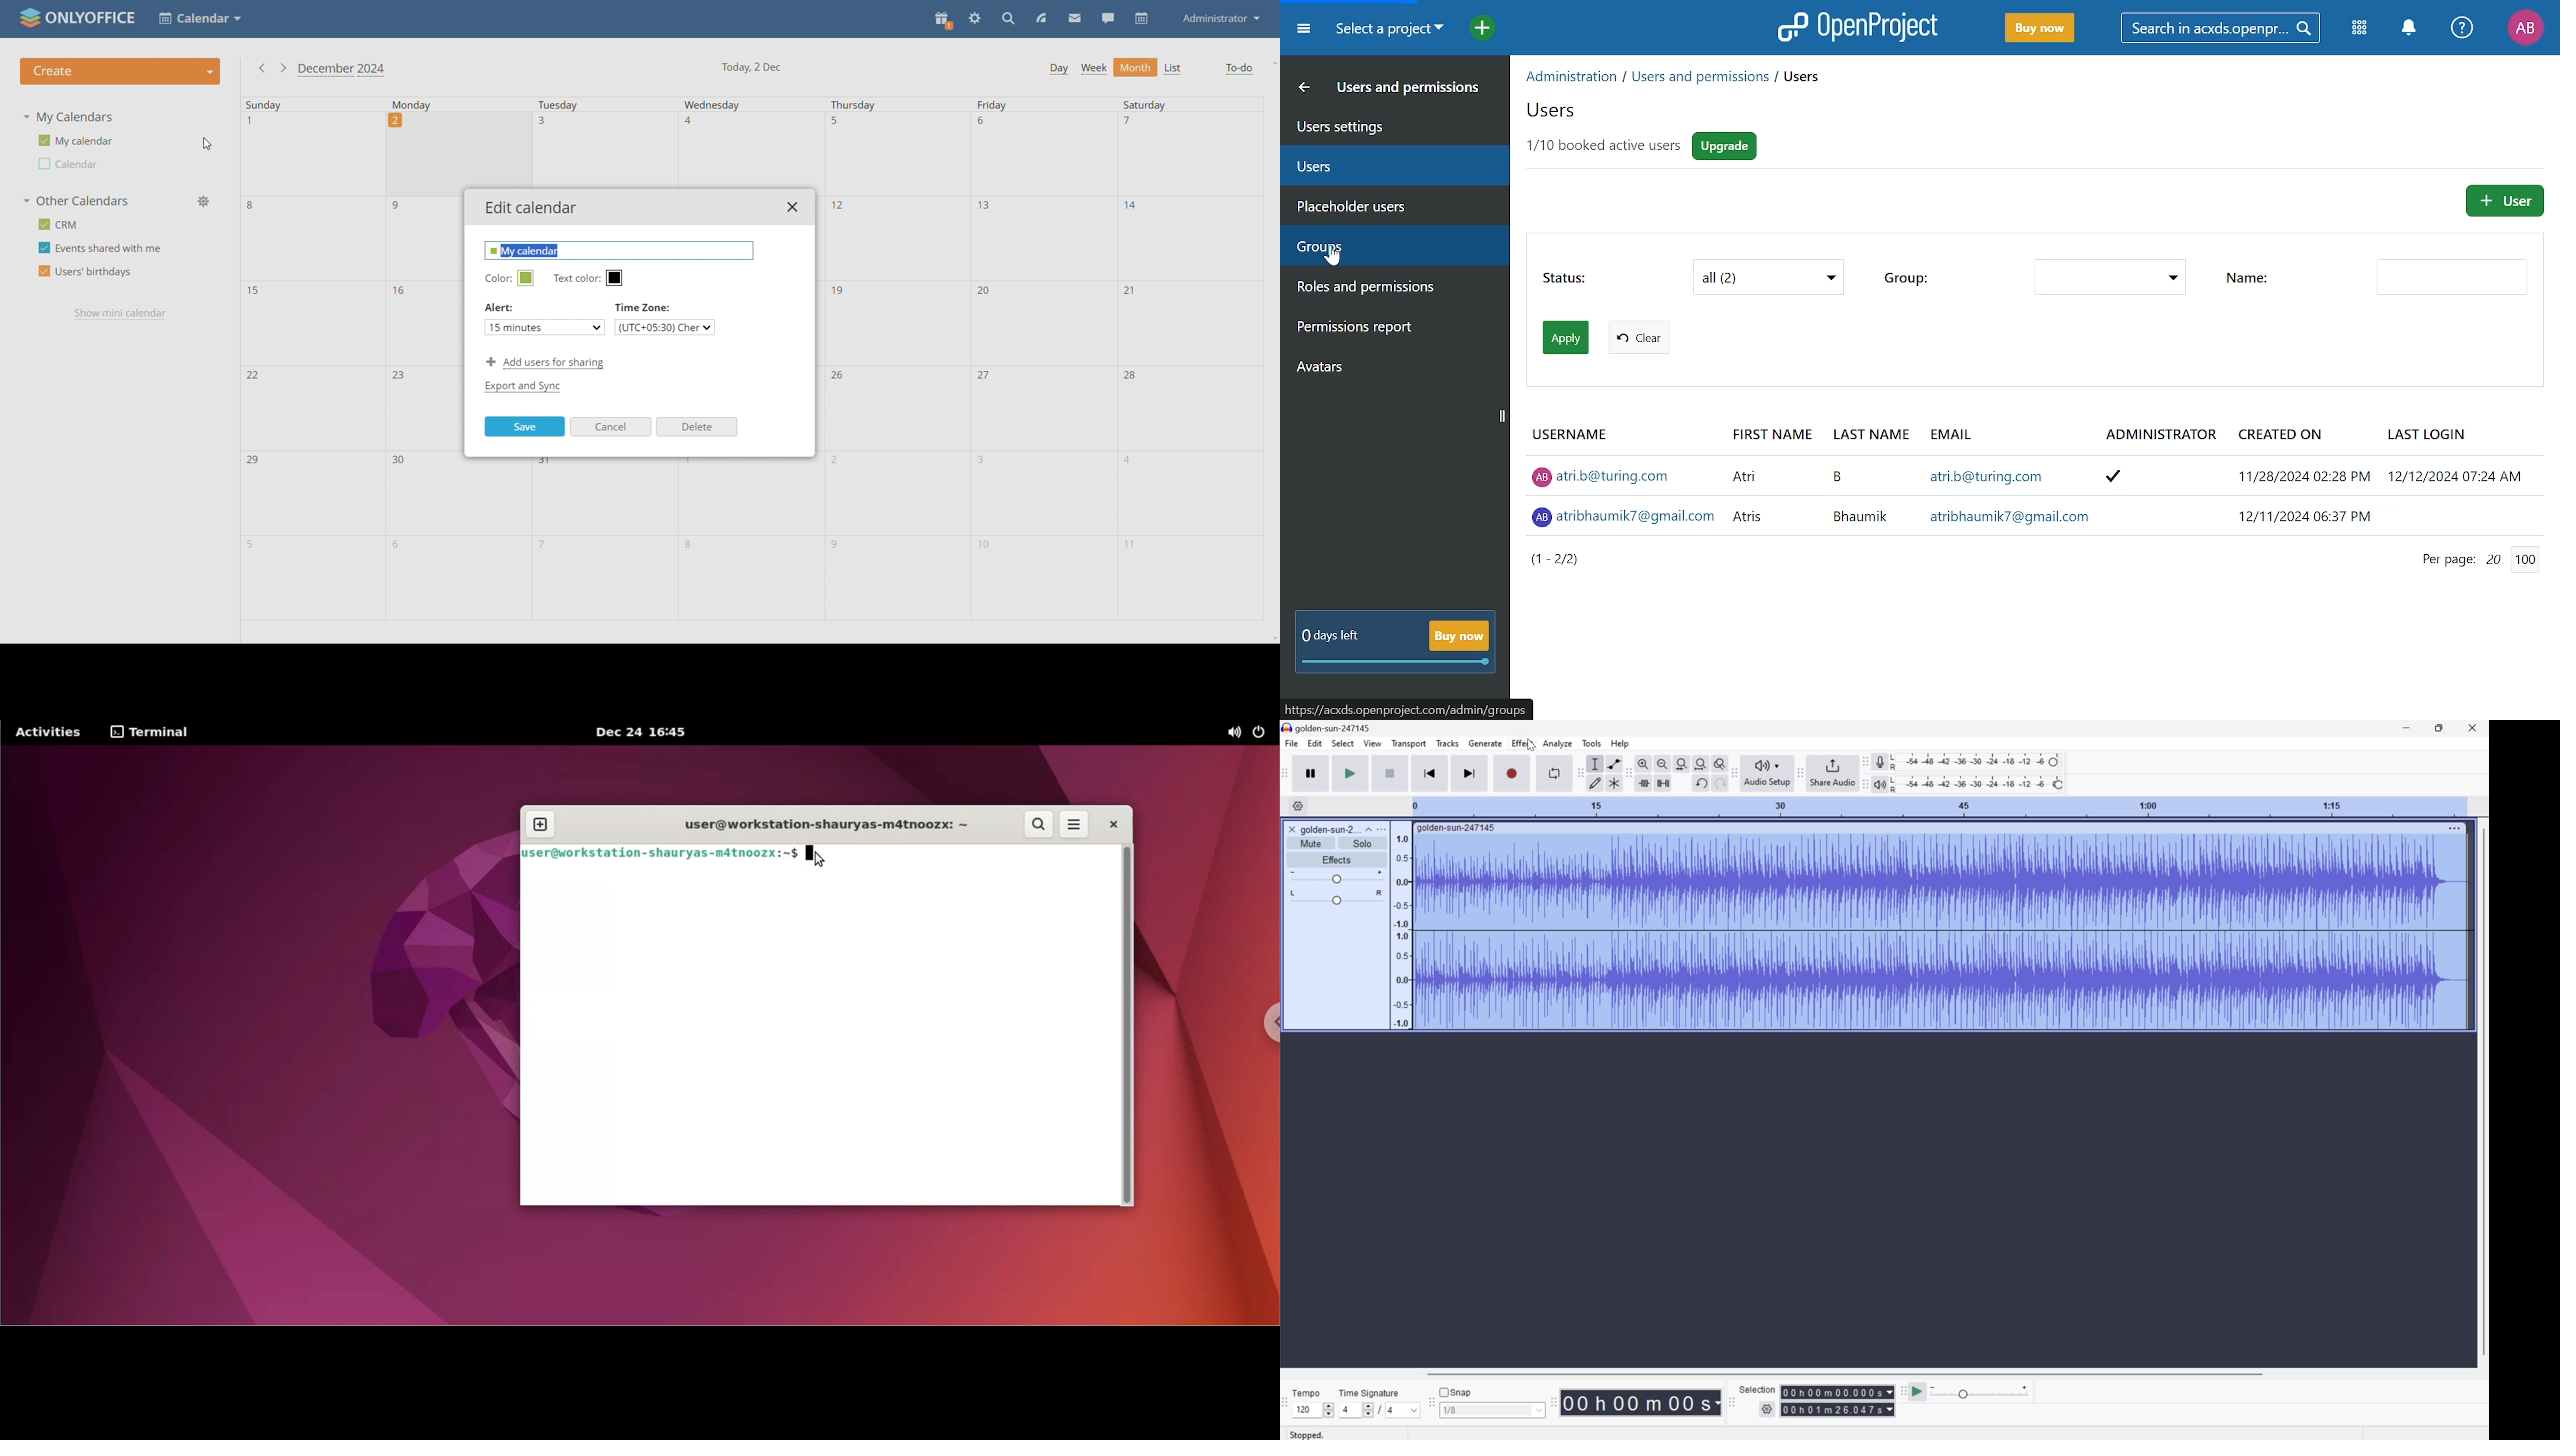  I want to click on Stop, so click(1391, 773).